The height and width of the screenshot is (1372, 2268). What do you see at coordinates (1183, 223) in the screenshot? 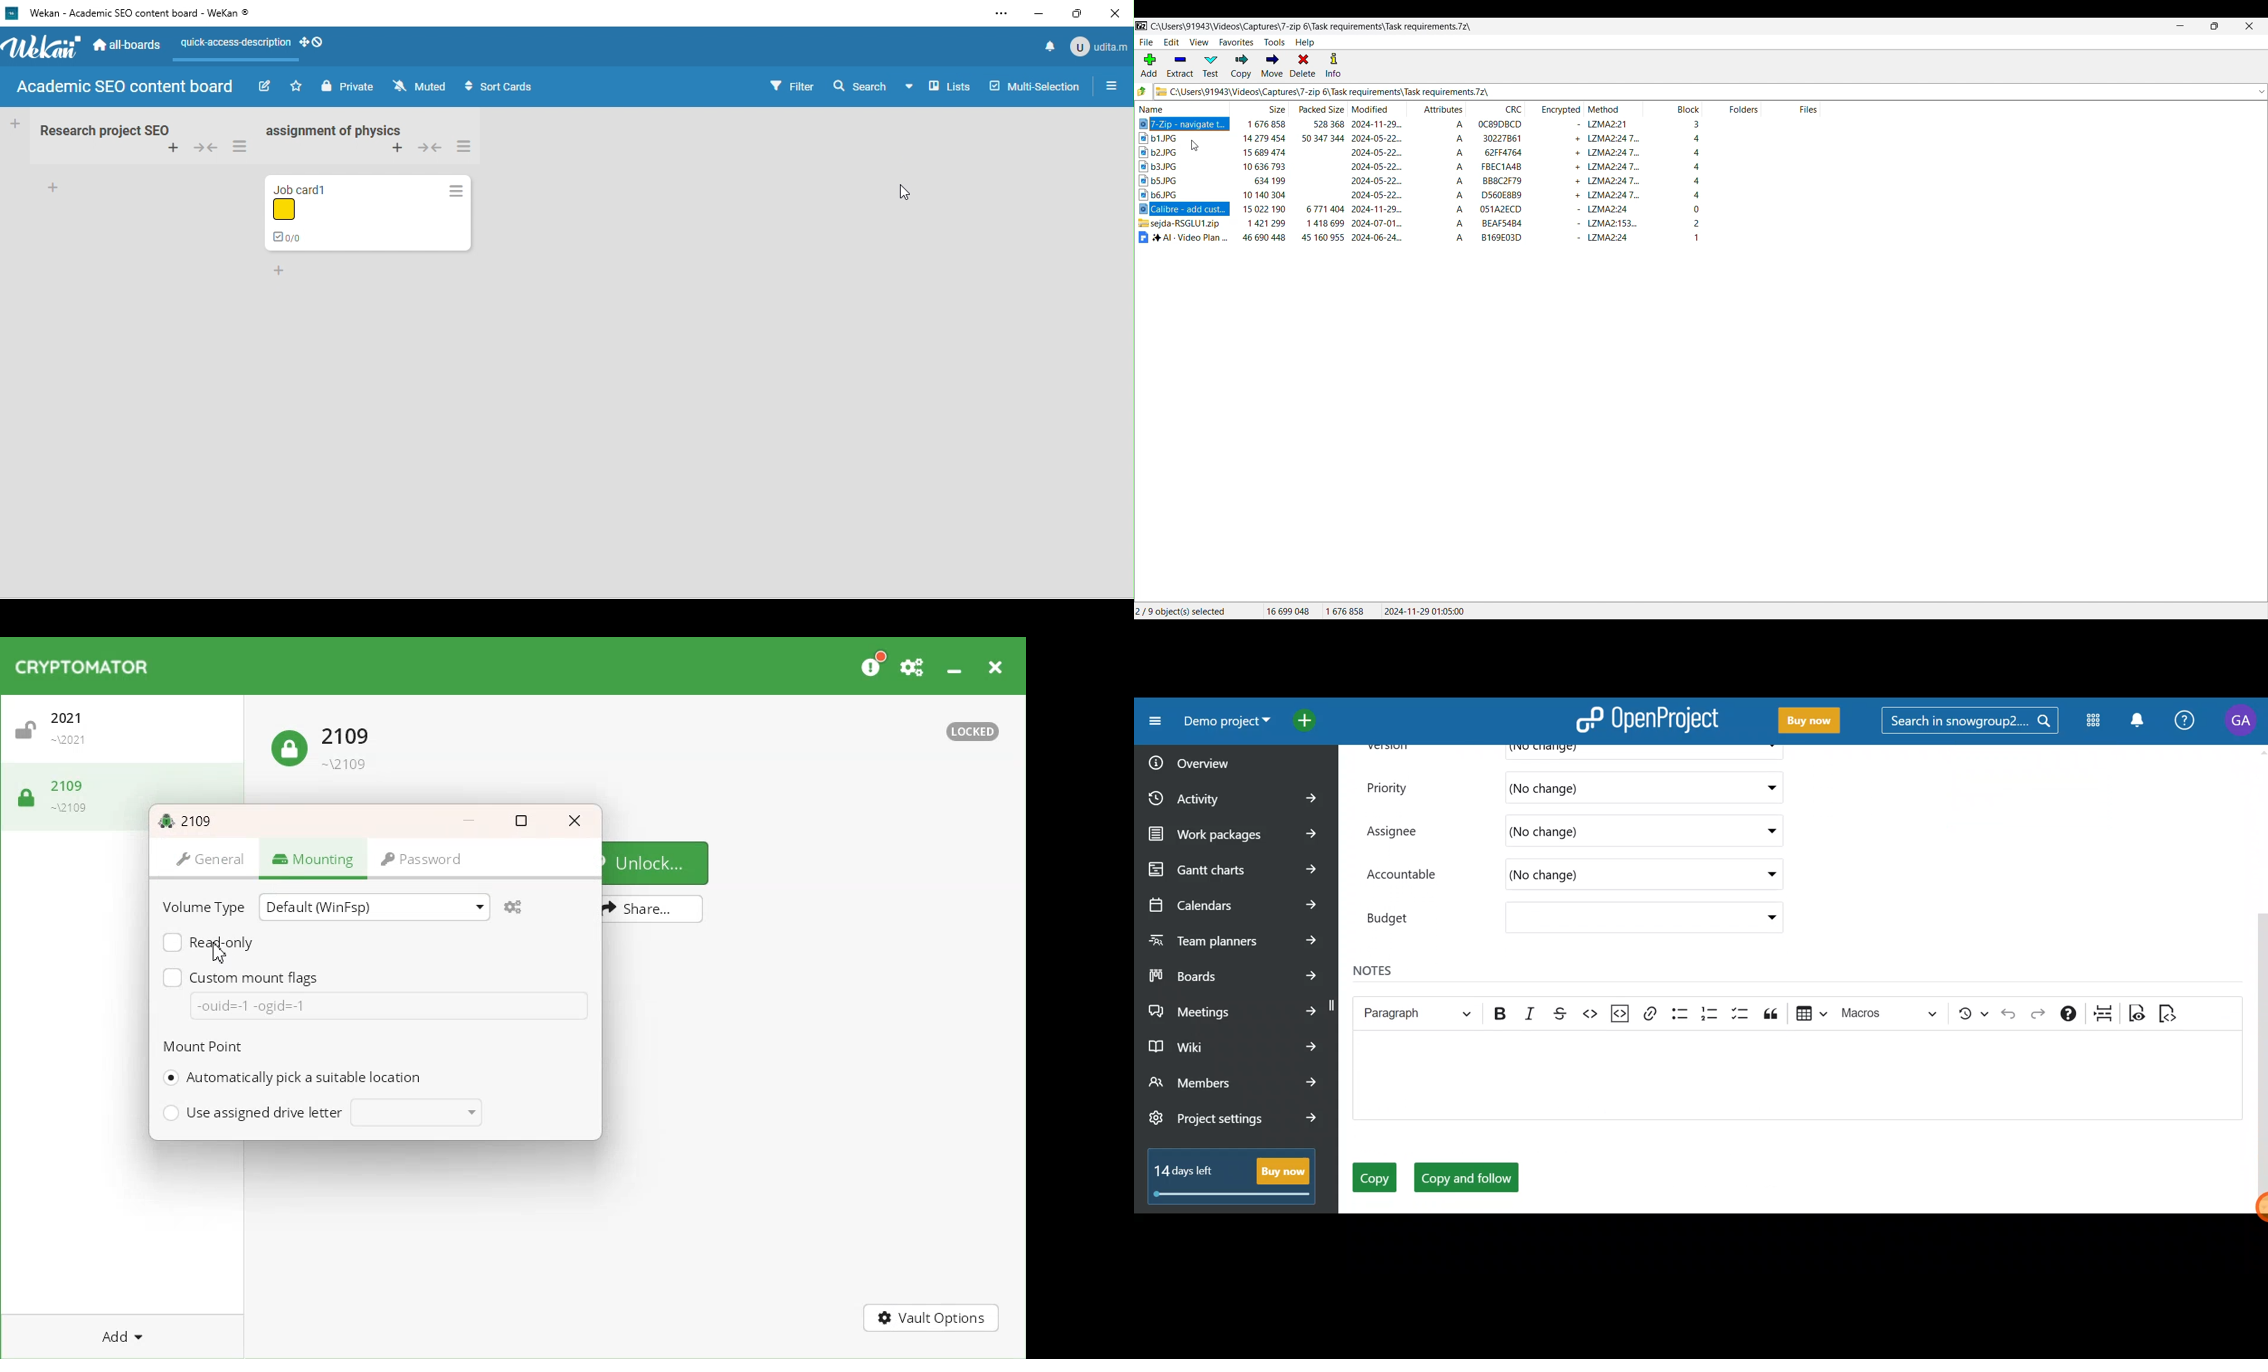
I see `compressed file` at bounding box center [1183, 223].